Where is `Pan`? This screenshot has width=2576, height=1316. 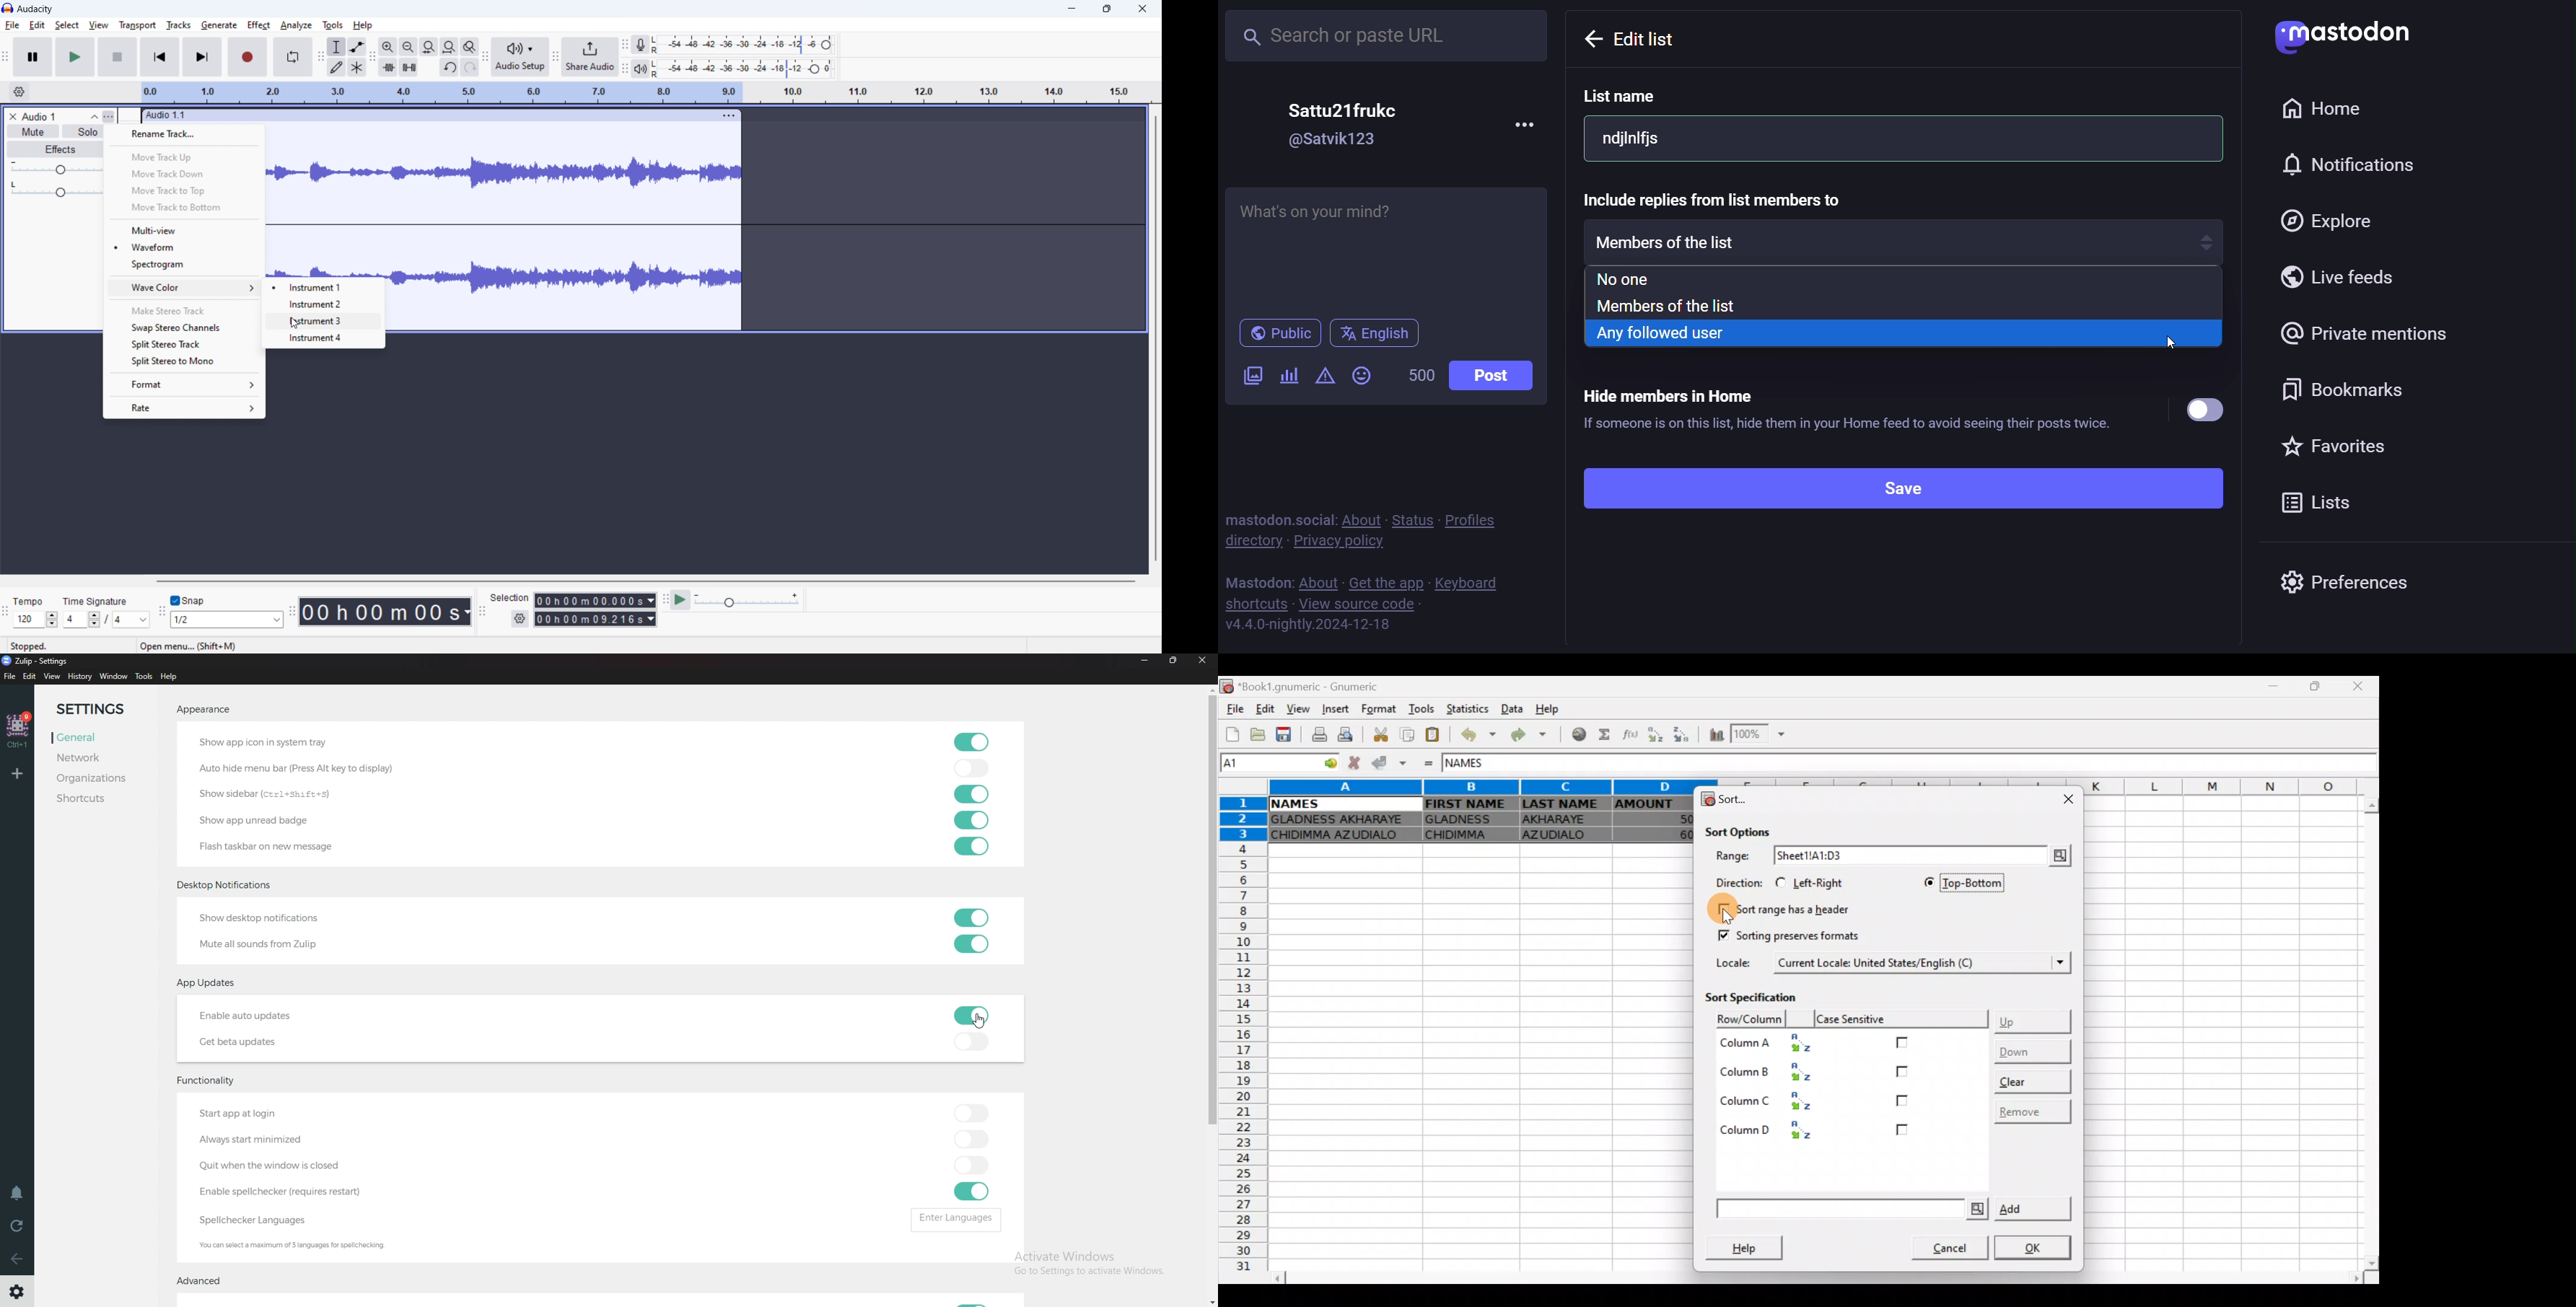 Pan is located at coordinates (58, 191).